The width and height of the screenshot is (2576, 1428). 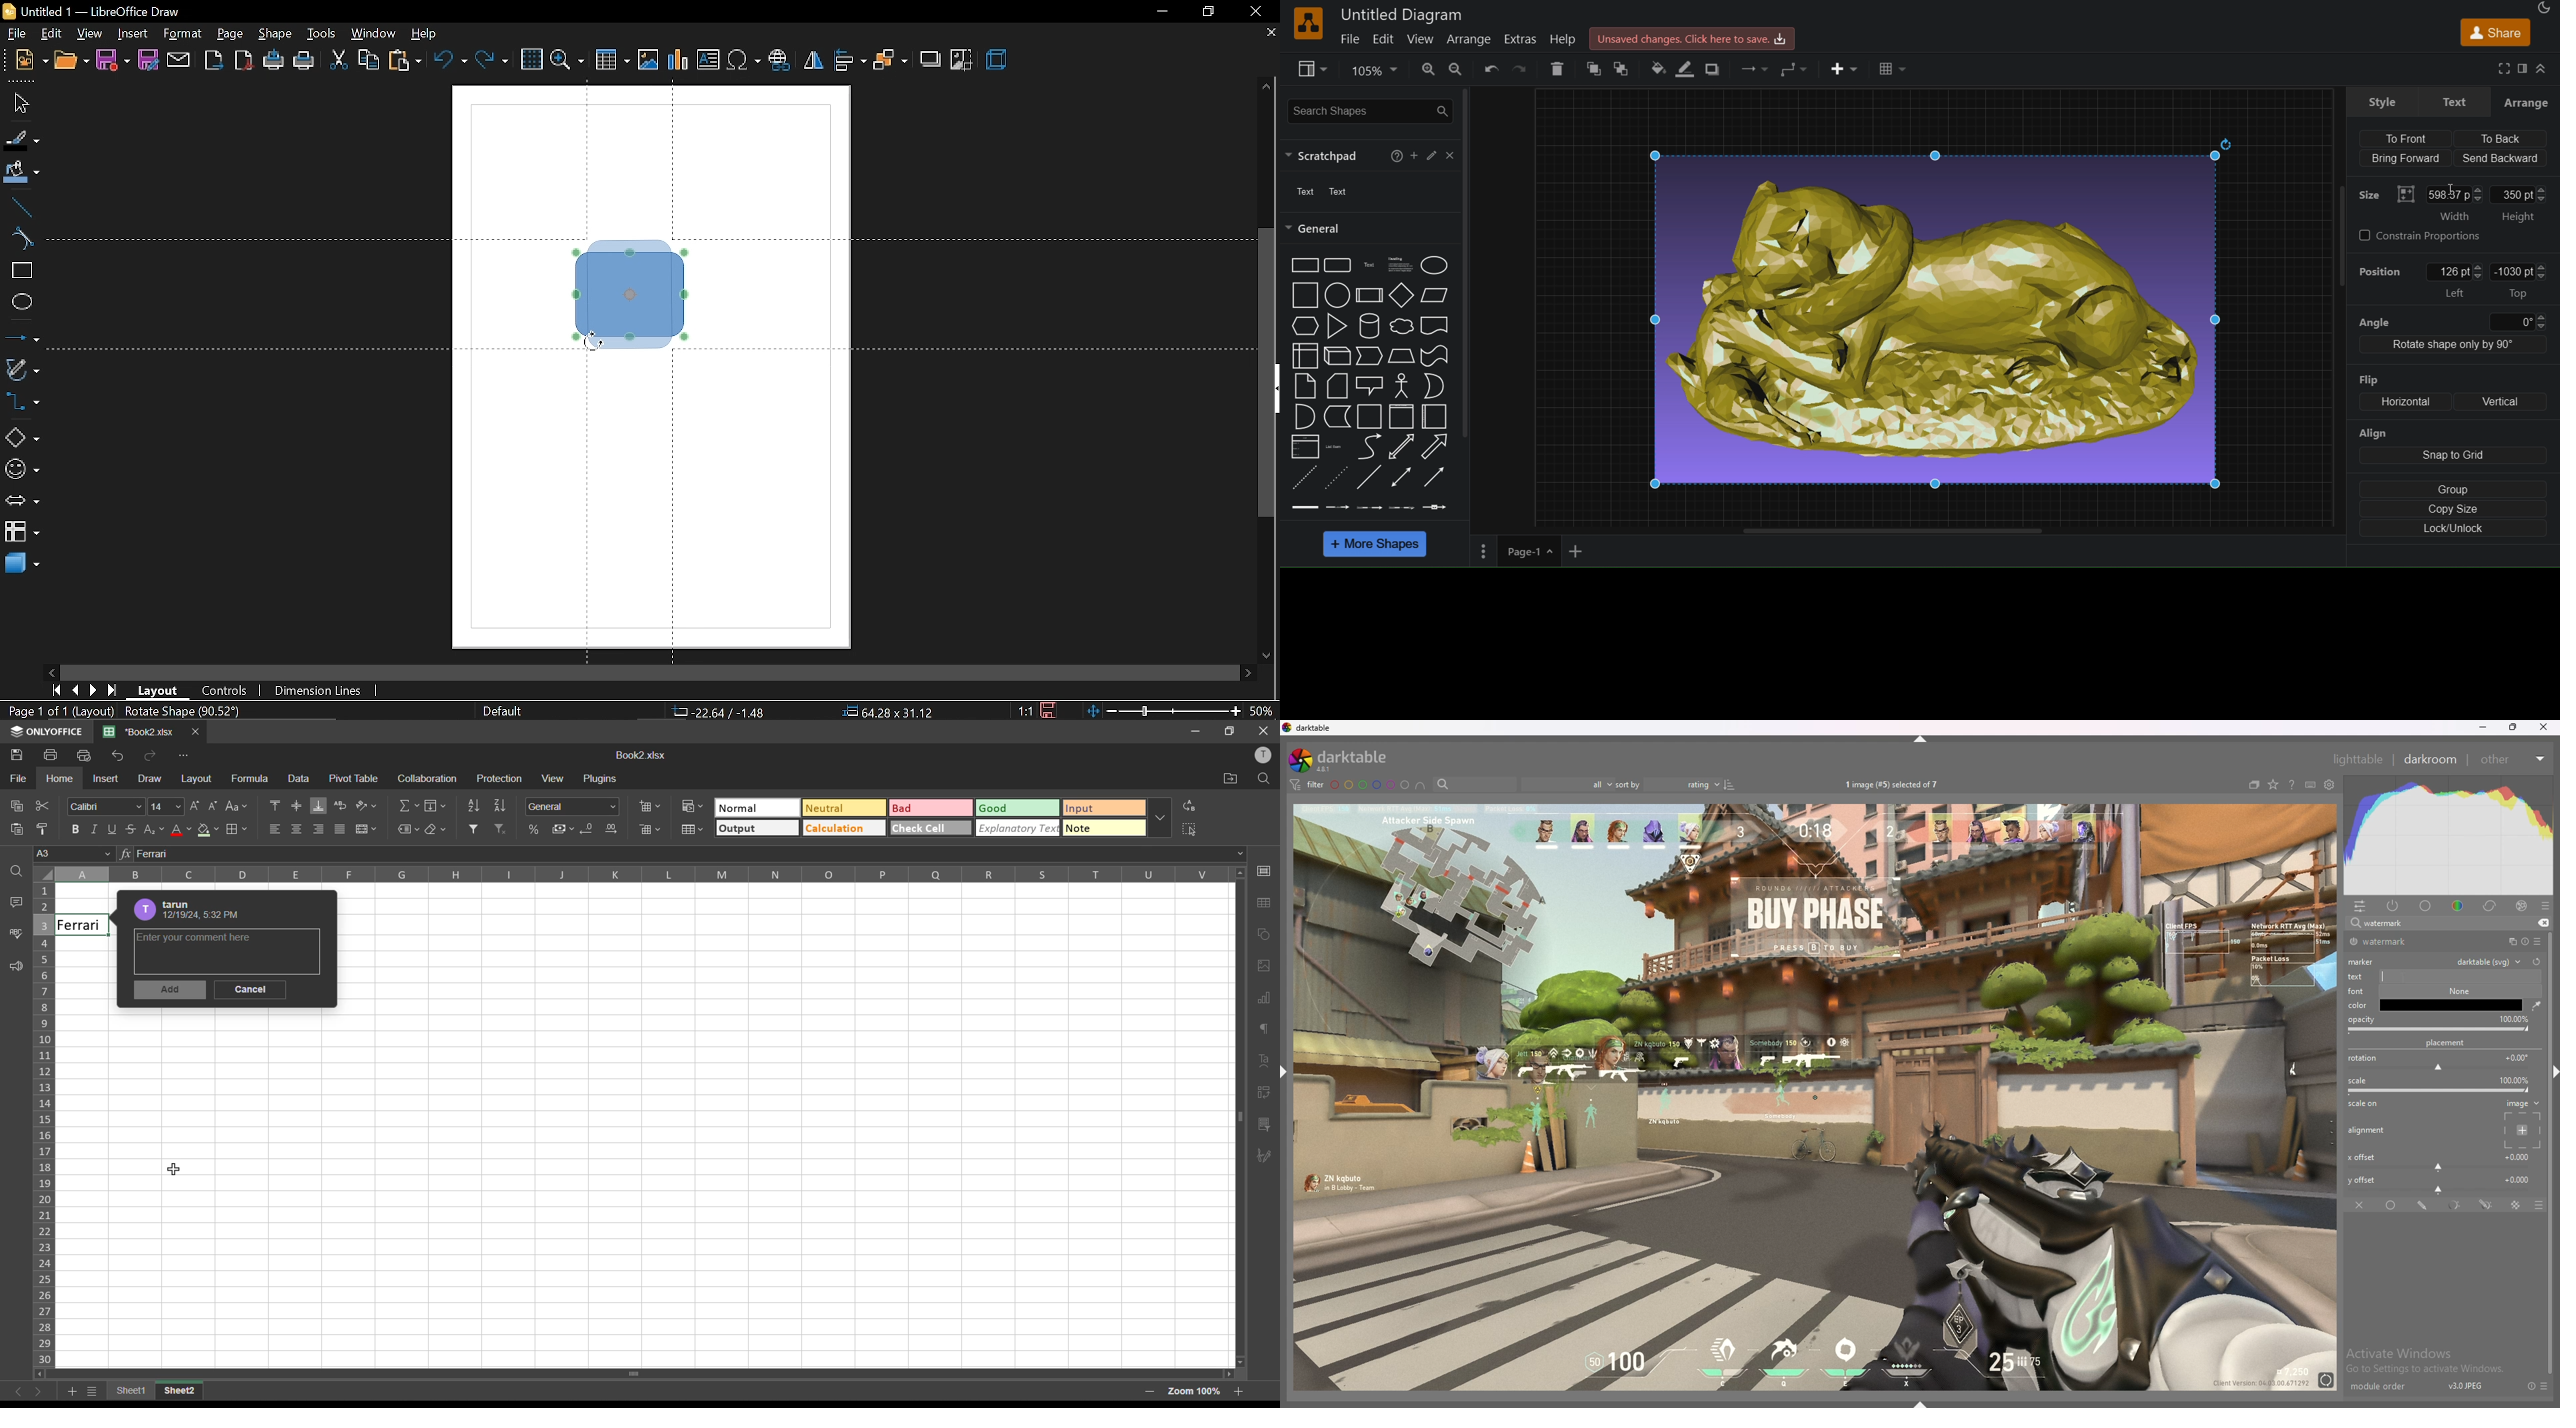 What do you see at coordinates (21, 435) in the screenshot?
I see `basic shapes` at bounding box center [21, 435].